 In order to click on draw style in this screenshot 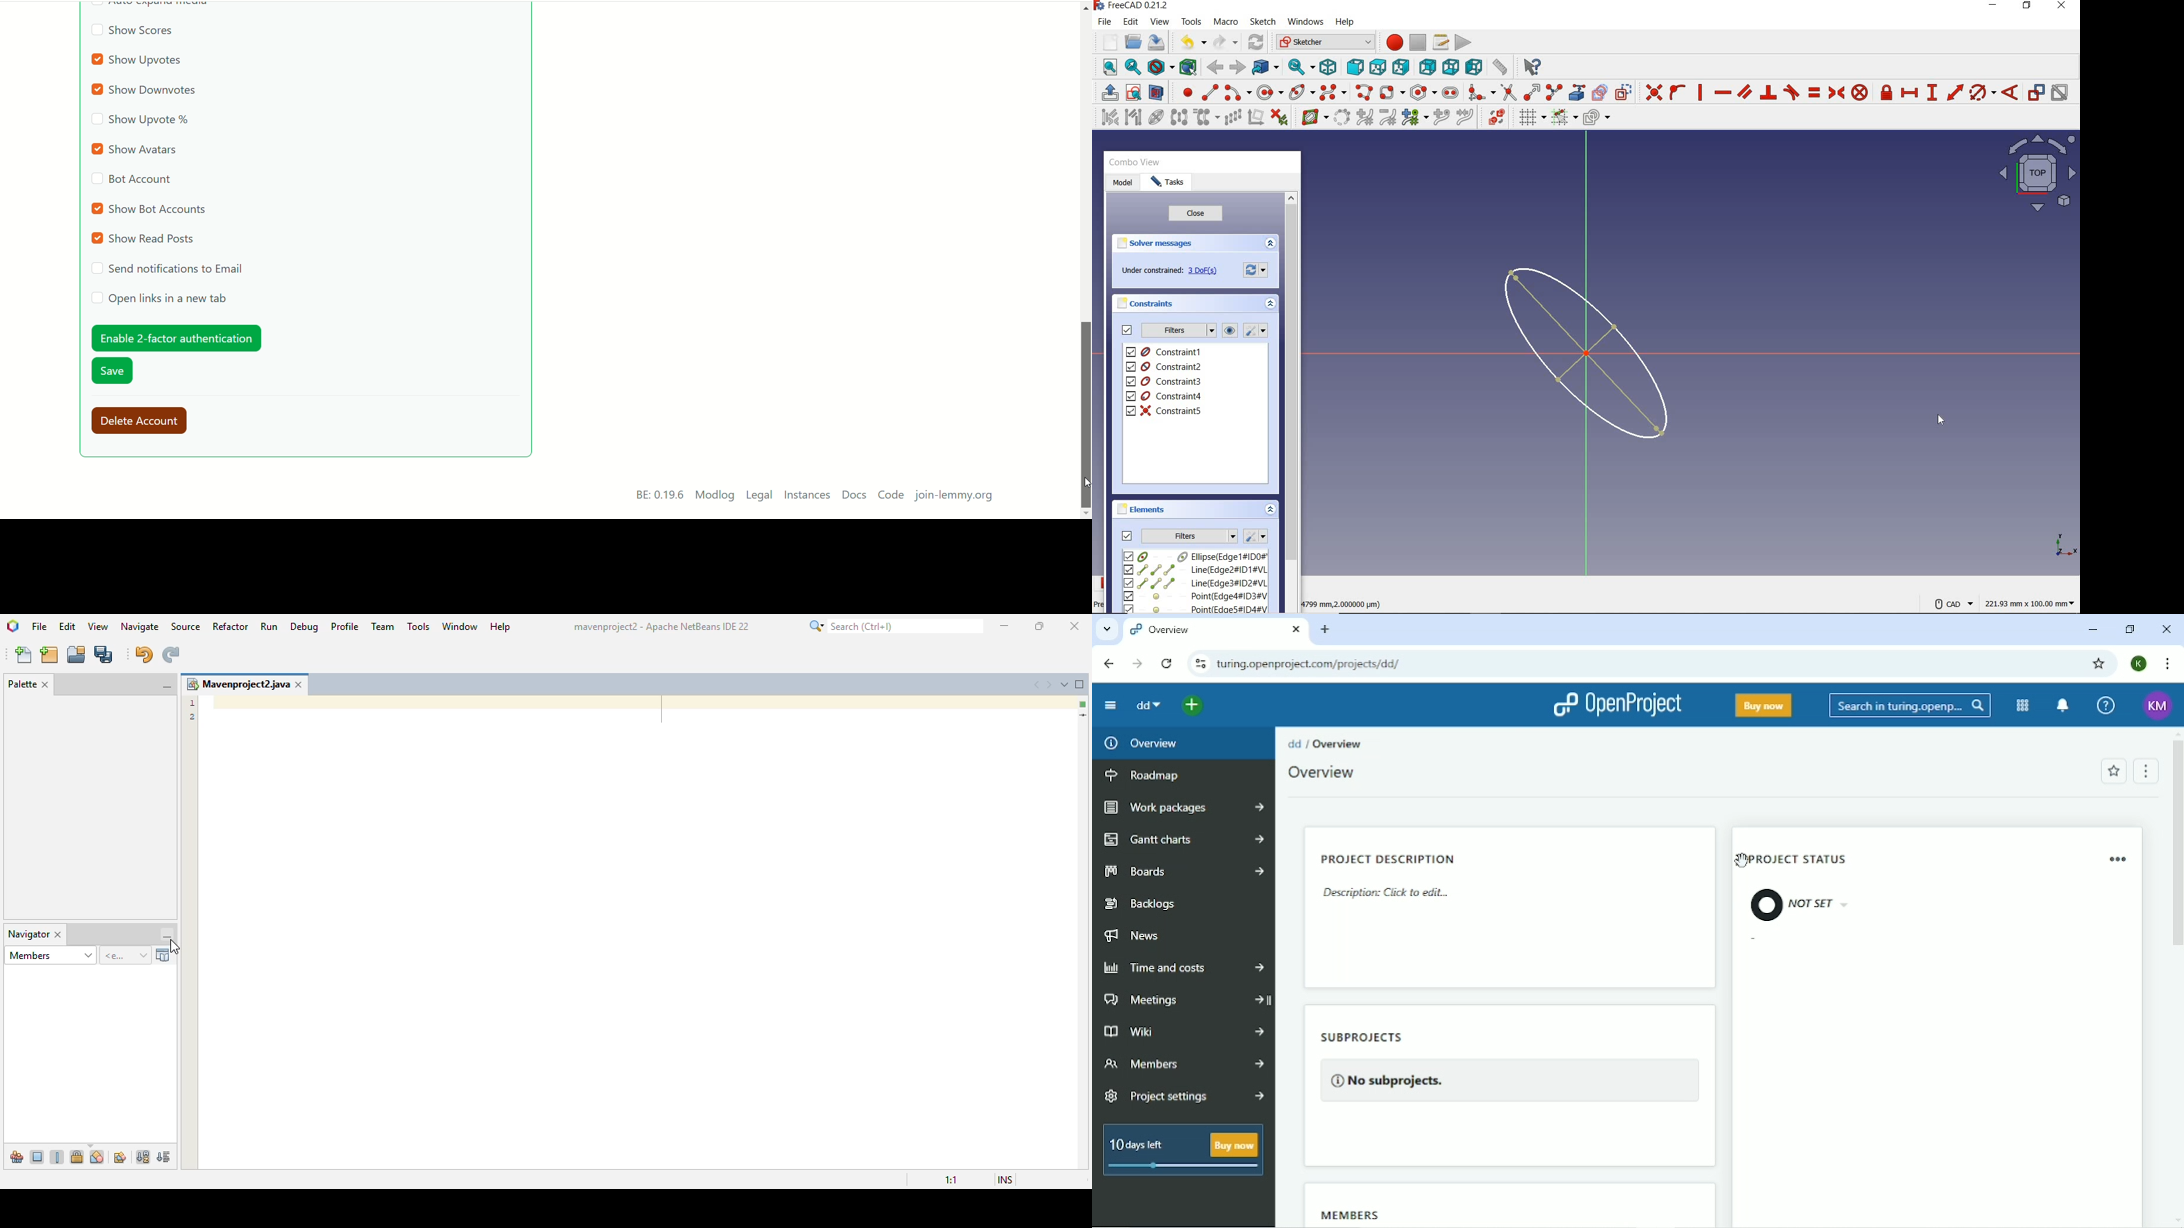, I will do `click(1161, 66)`.